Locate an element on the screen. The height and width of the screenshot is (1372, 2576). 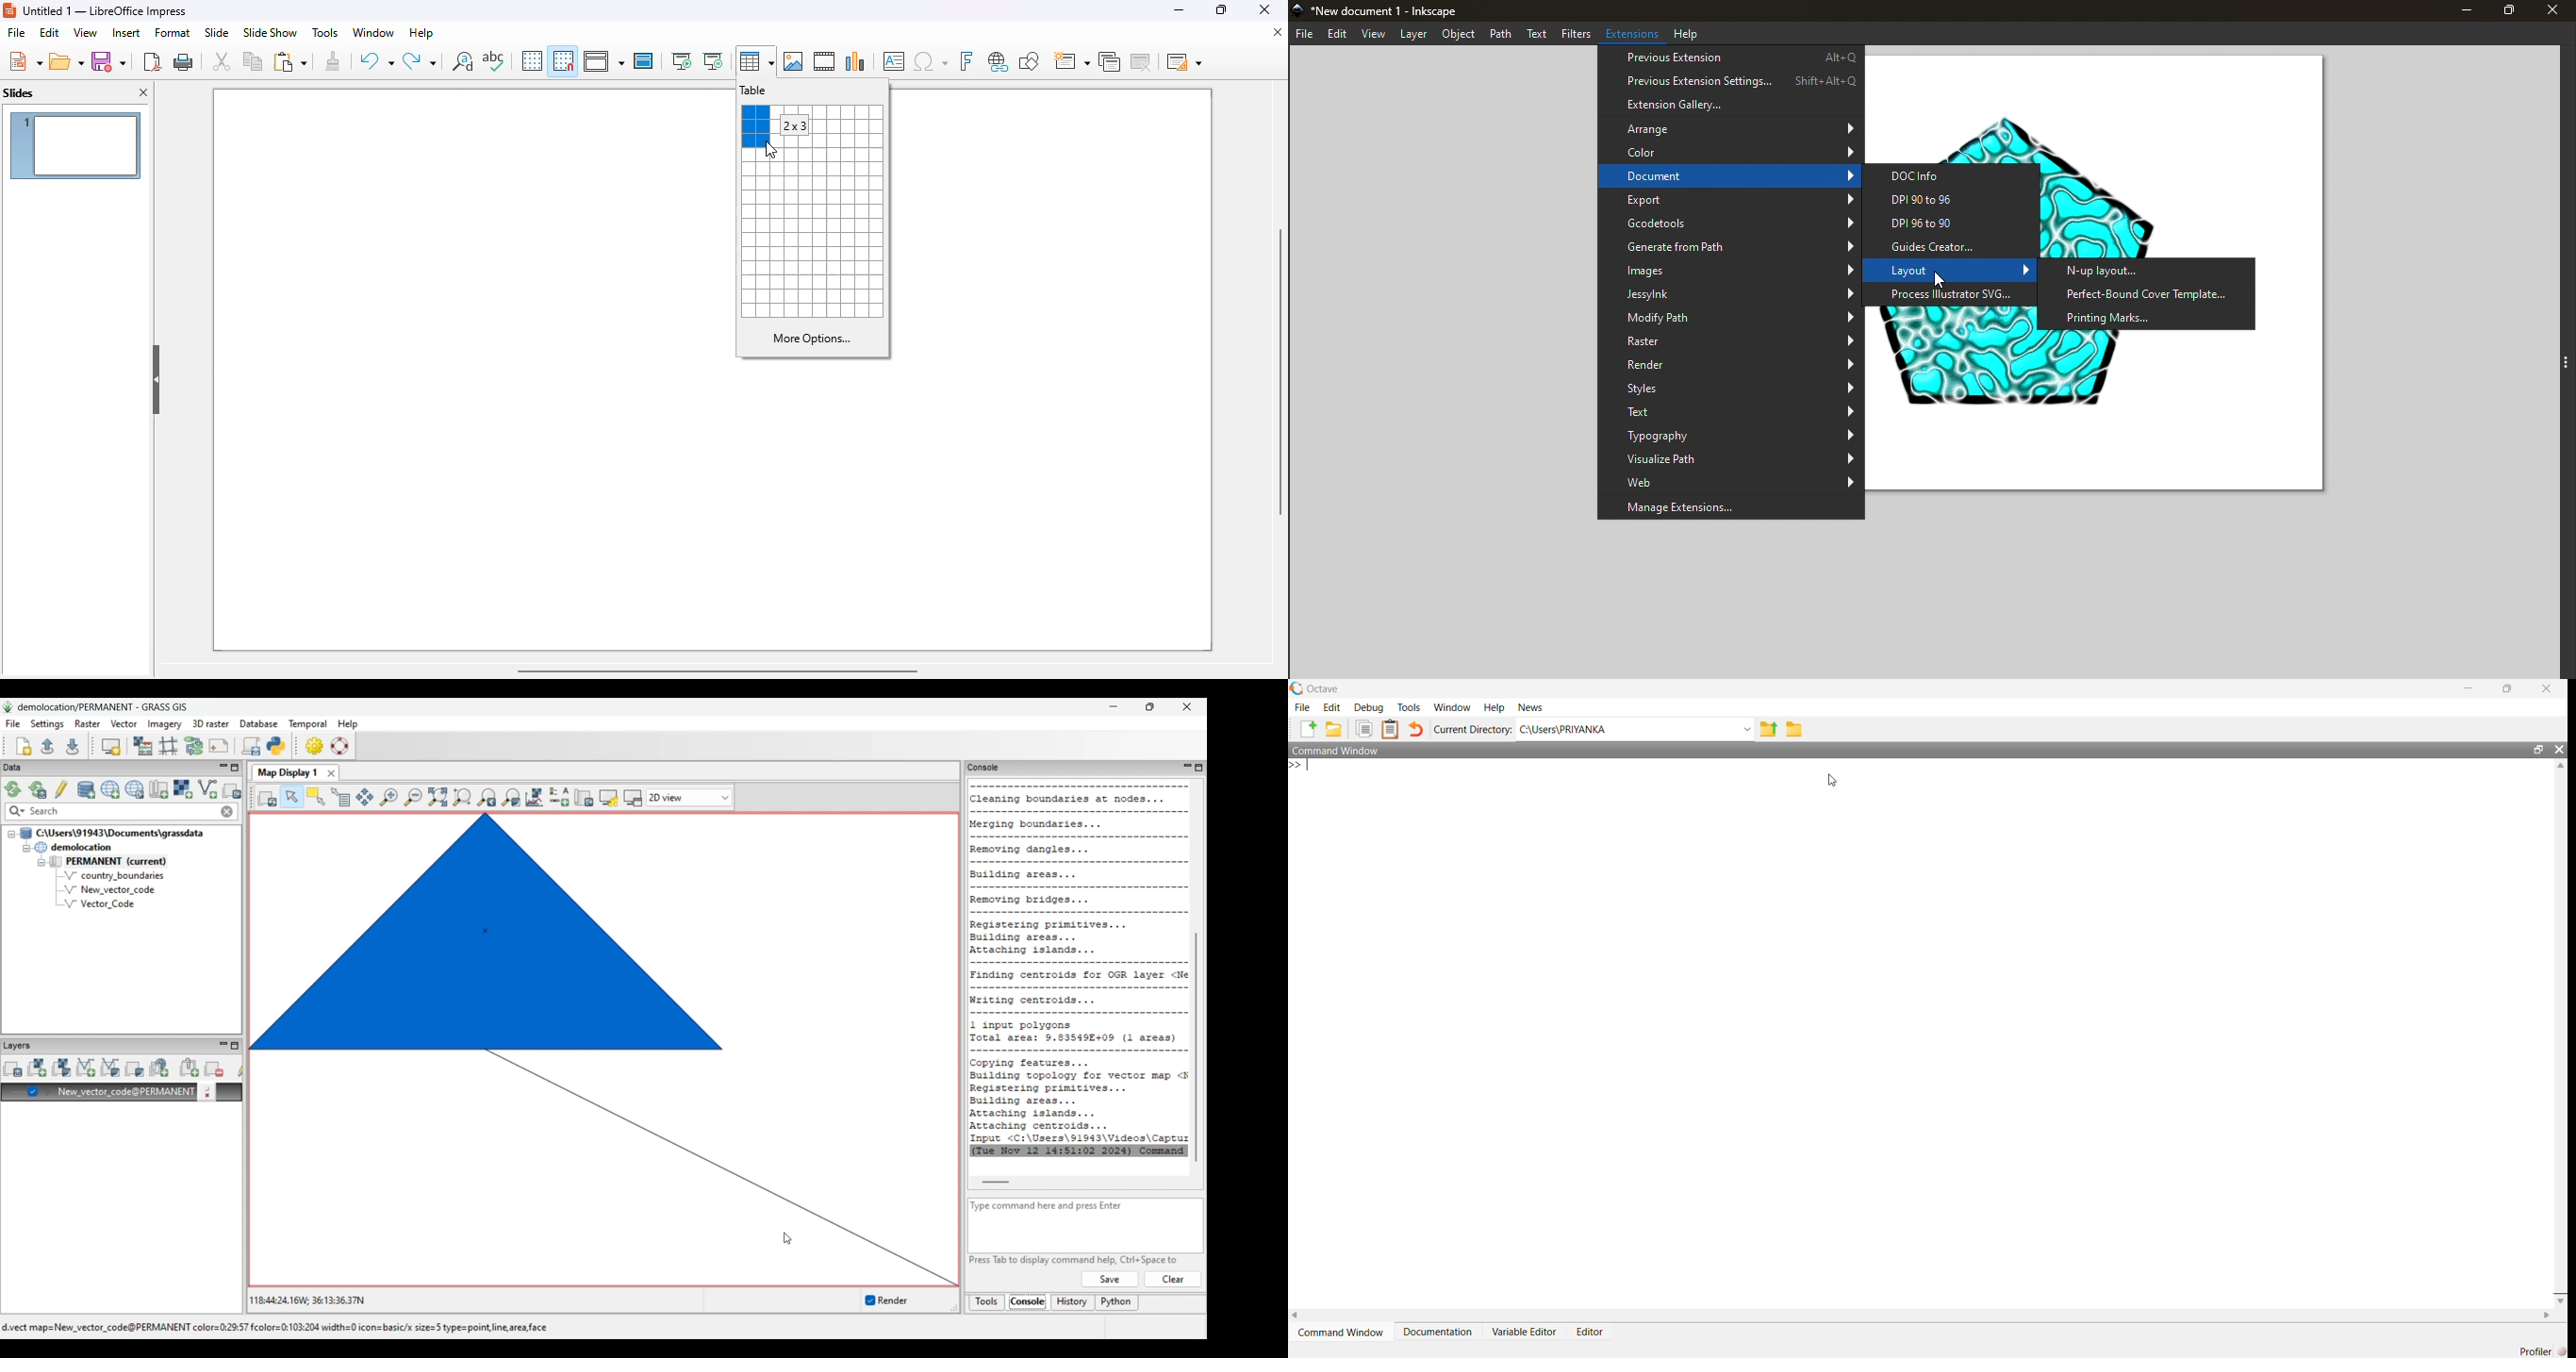
2 x 3 is located at coordinates (793, 124).